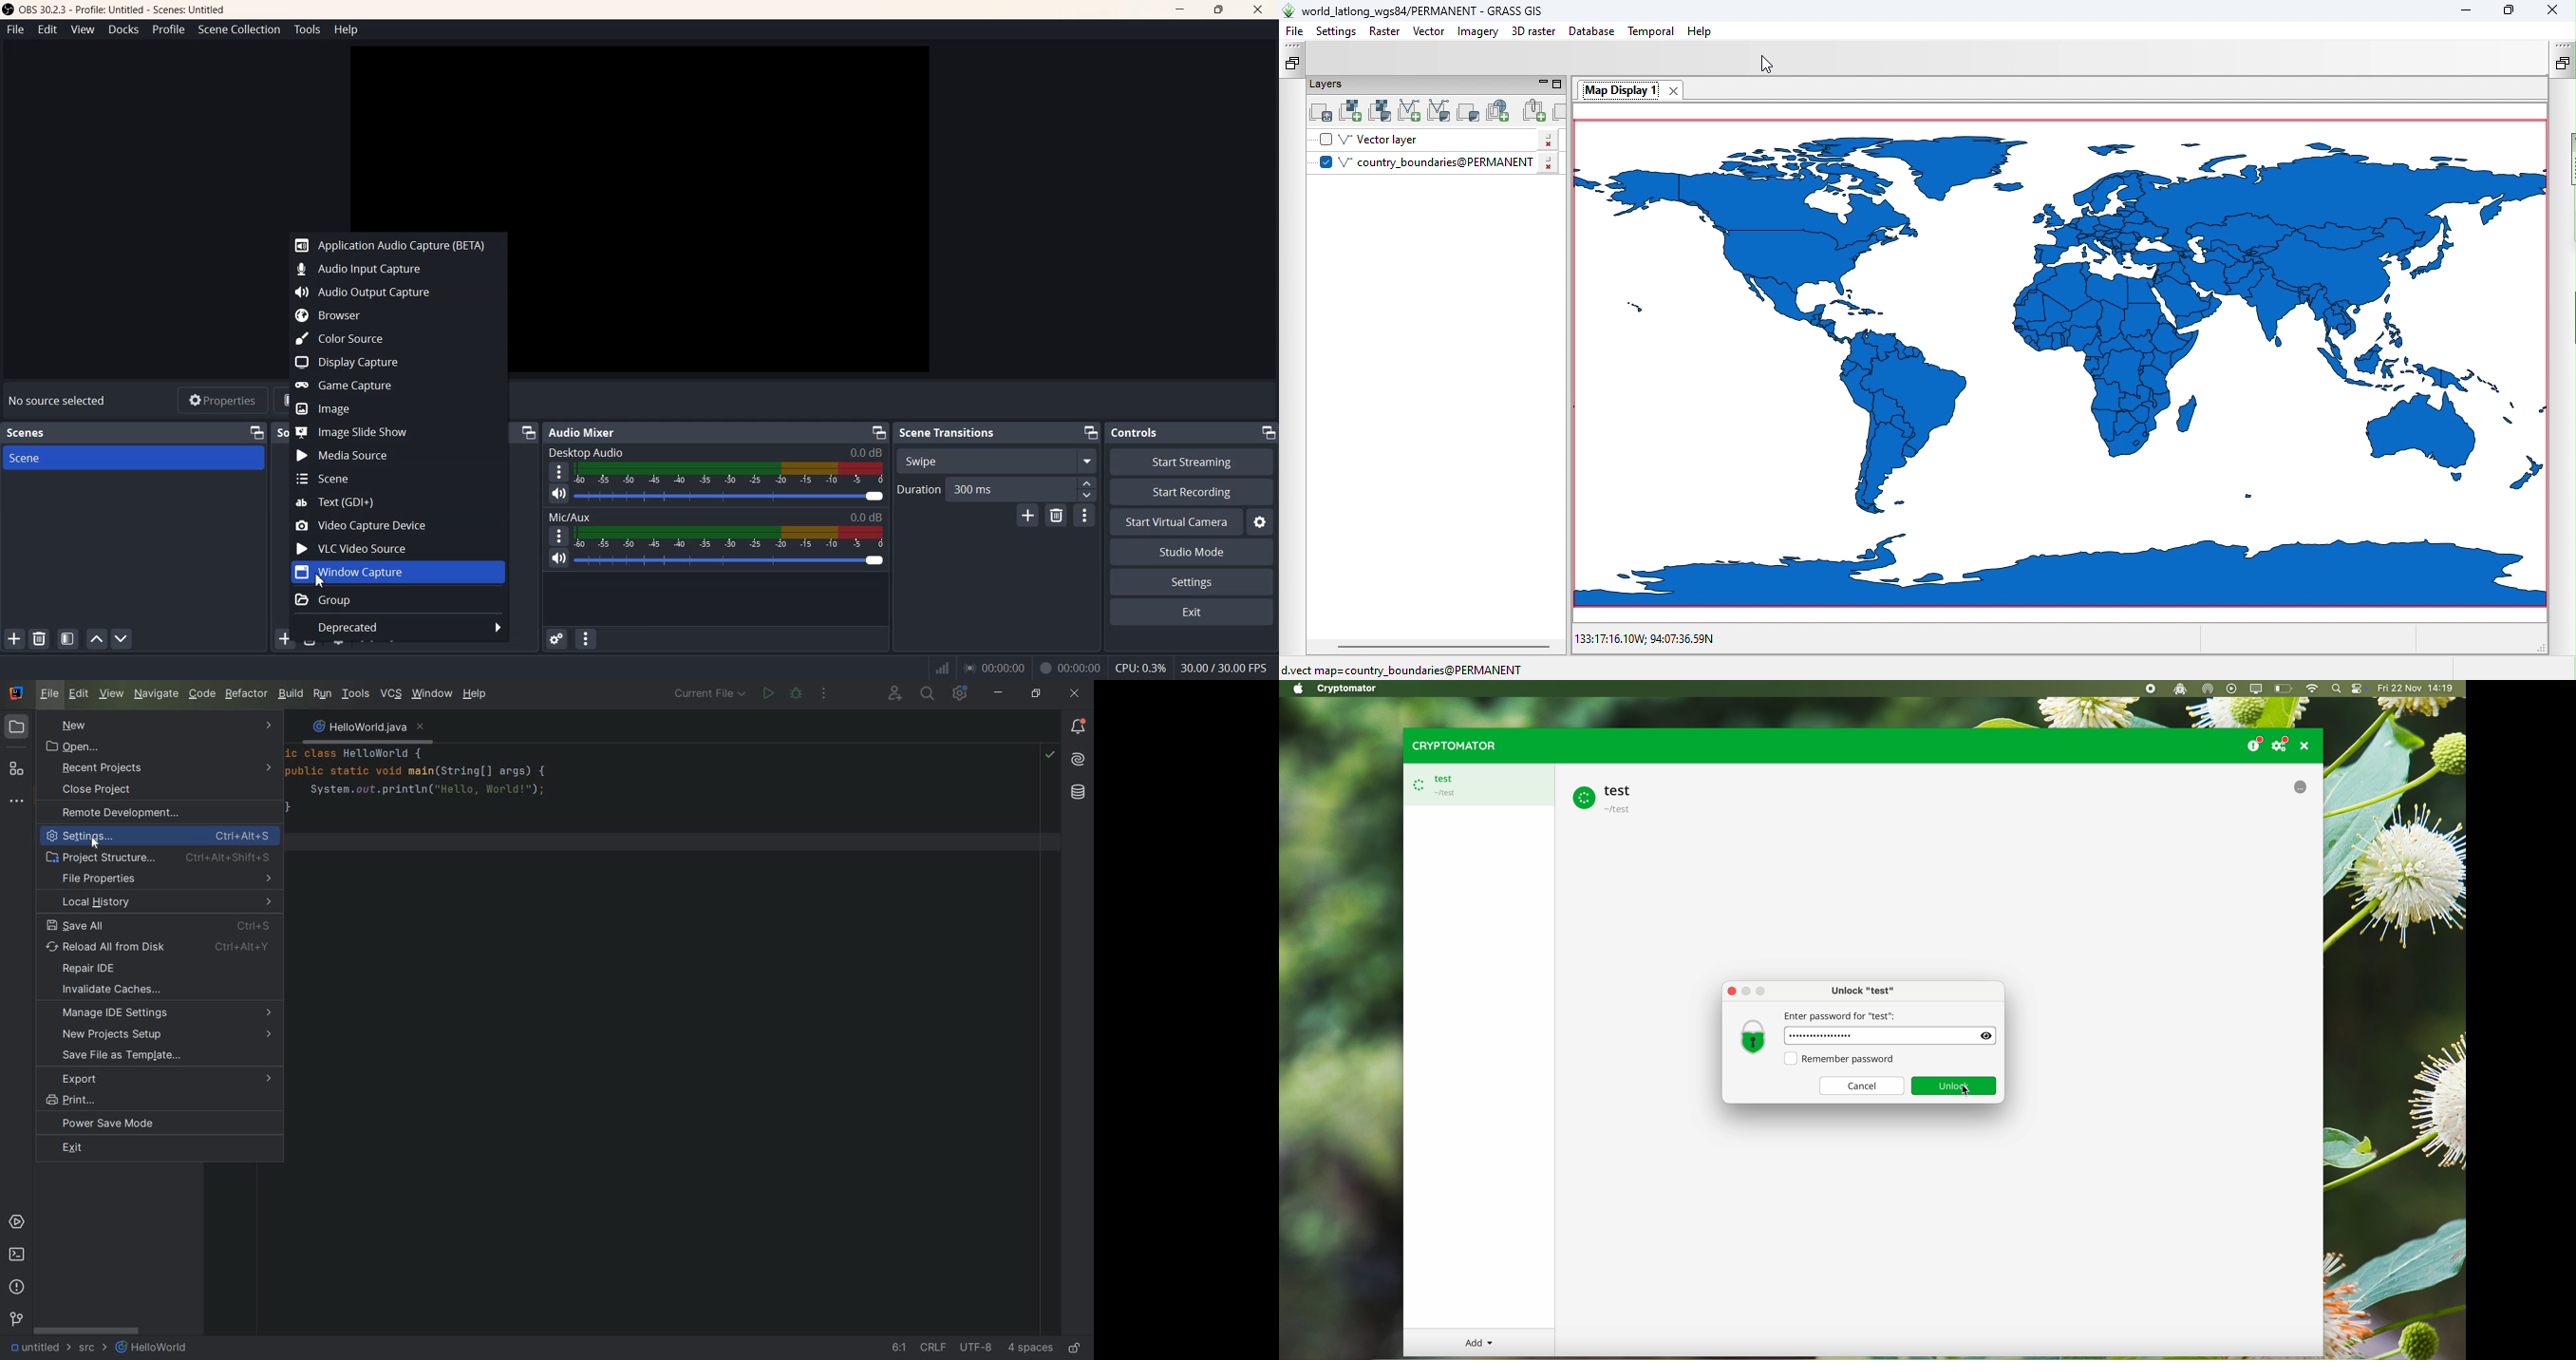 The height and width of the screenshot is (1372, 2576). What do you see at coordinates (559, 535) in the screenshot?
I see `More` at bounding box center [559, 535].